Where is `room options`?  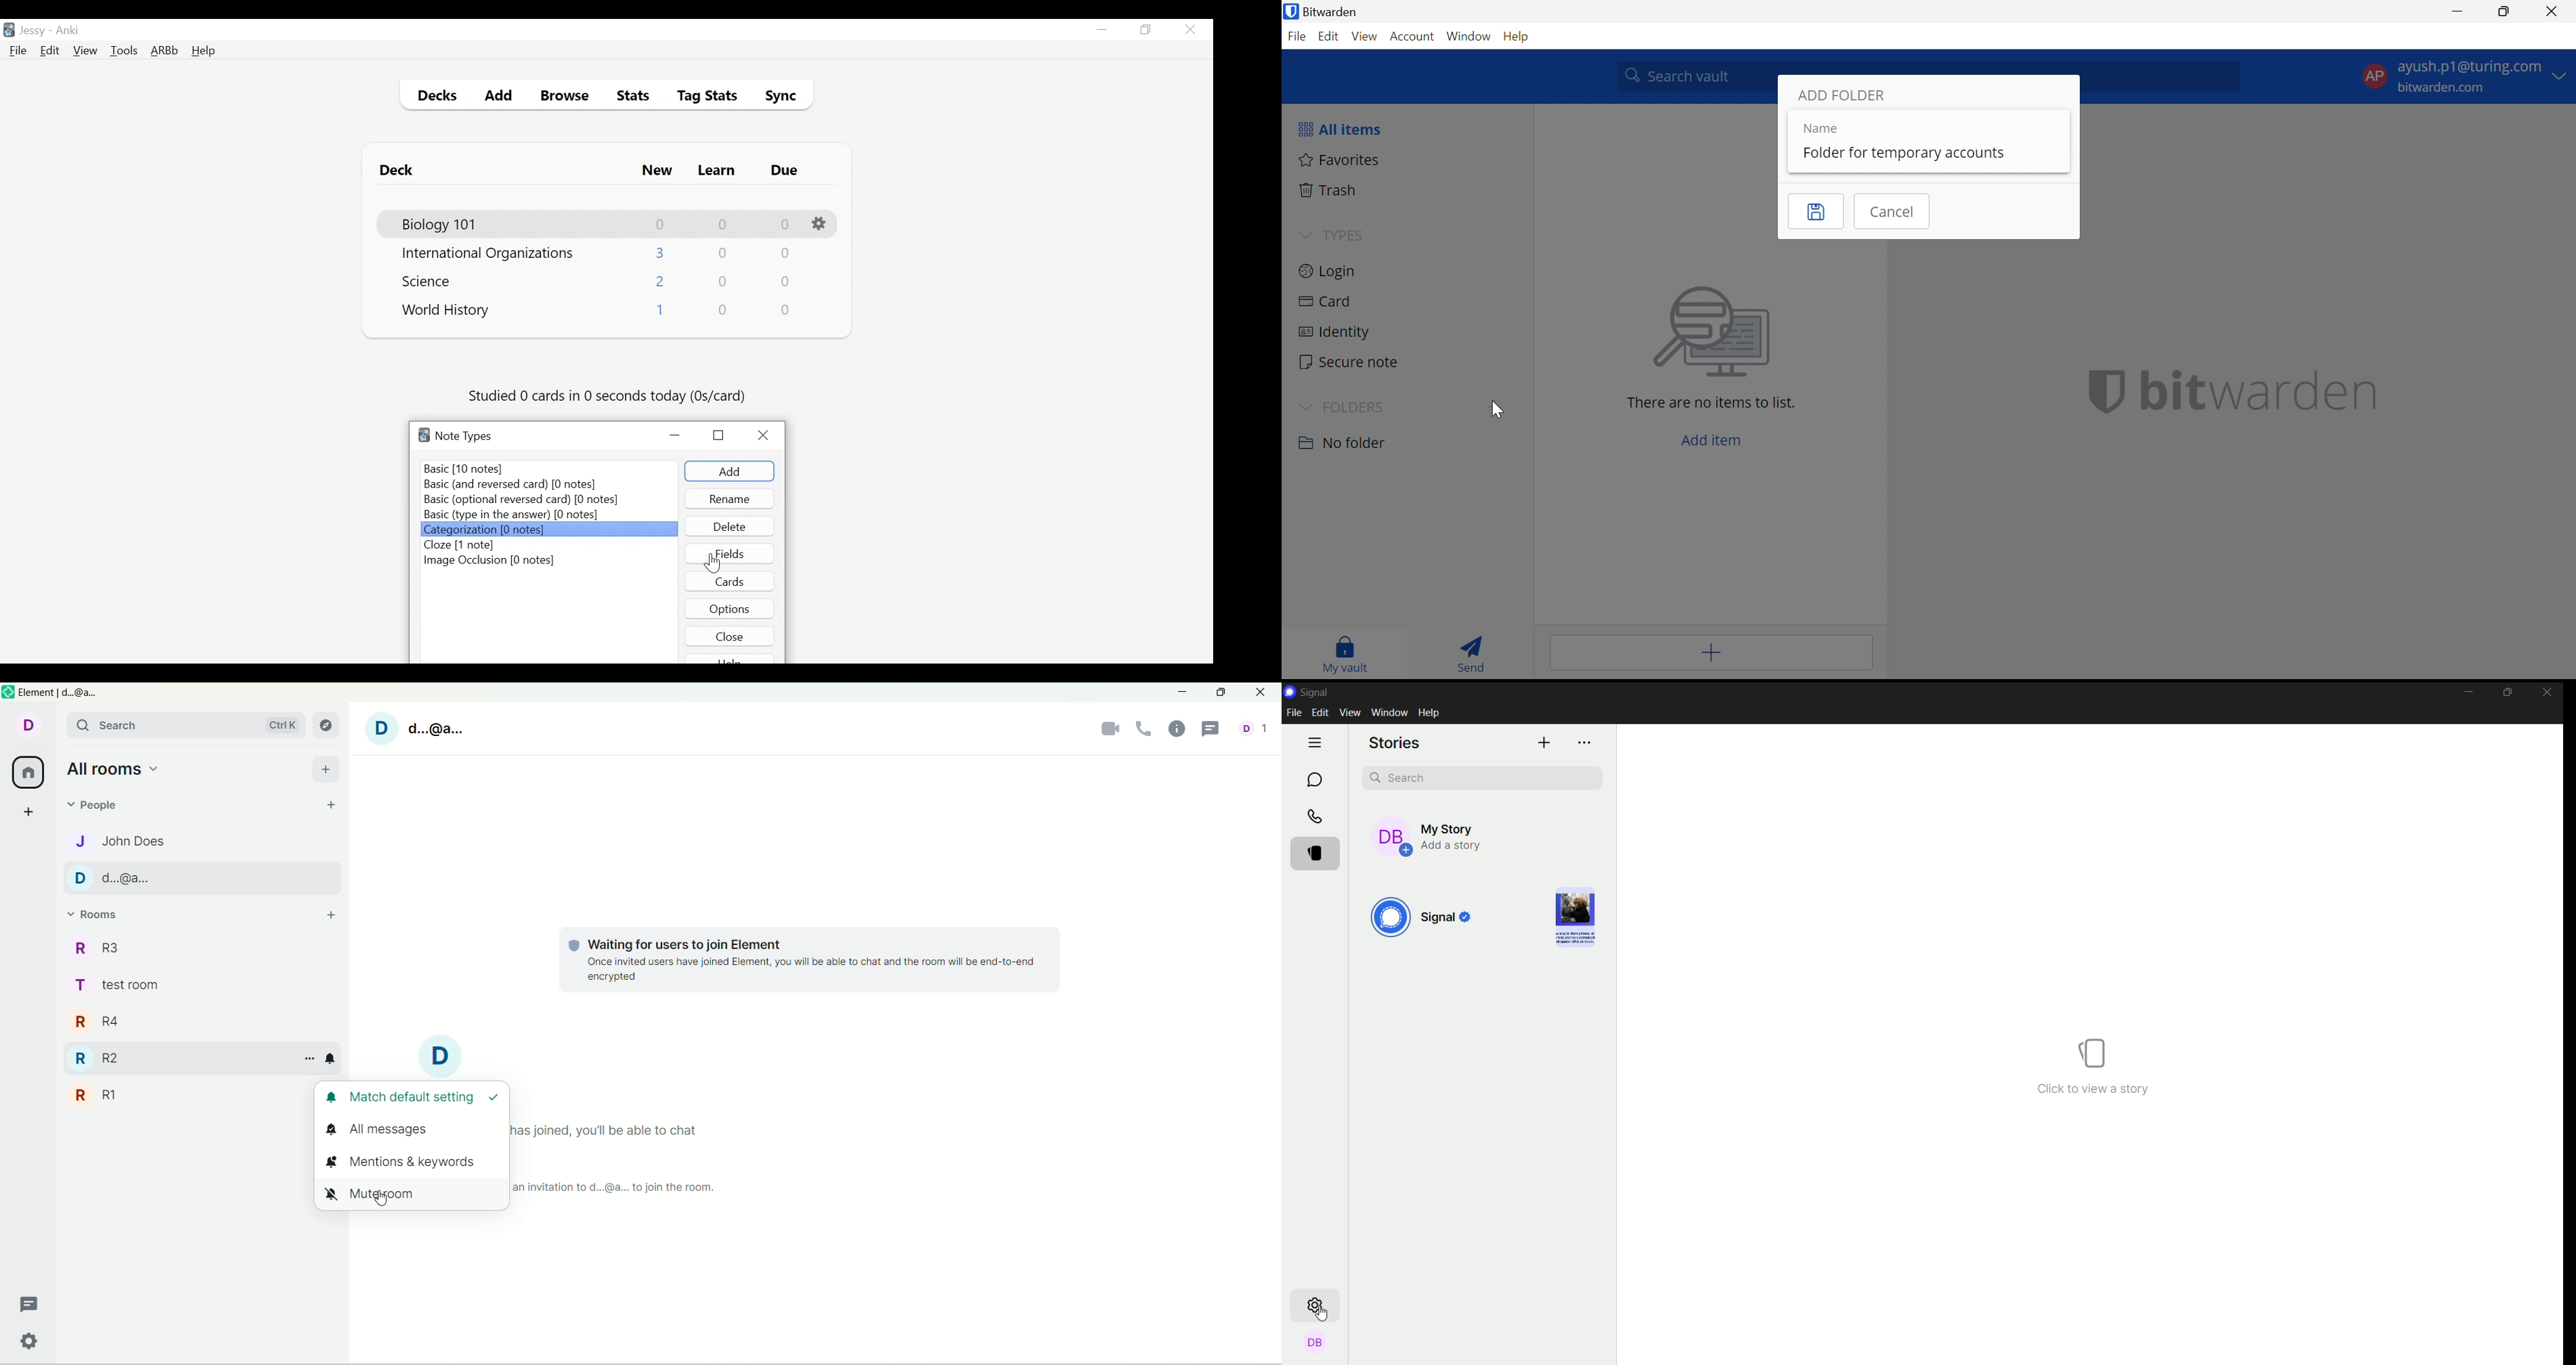
room options is located at coordinates (309, 1059).